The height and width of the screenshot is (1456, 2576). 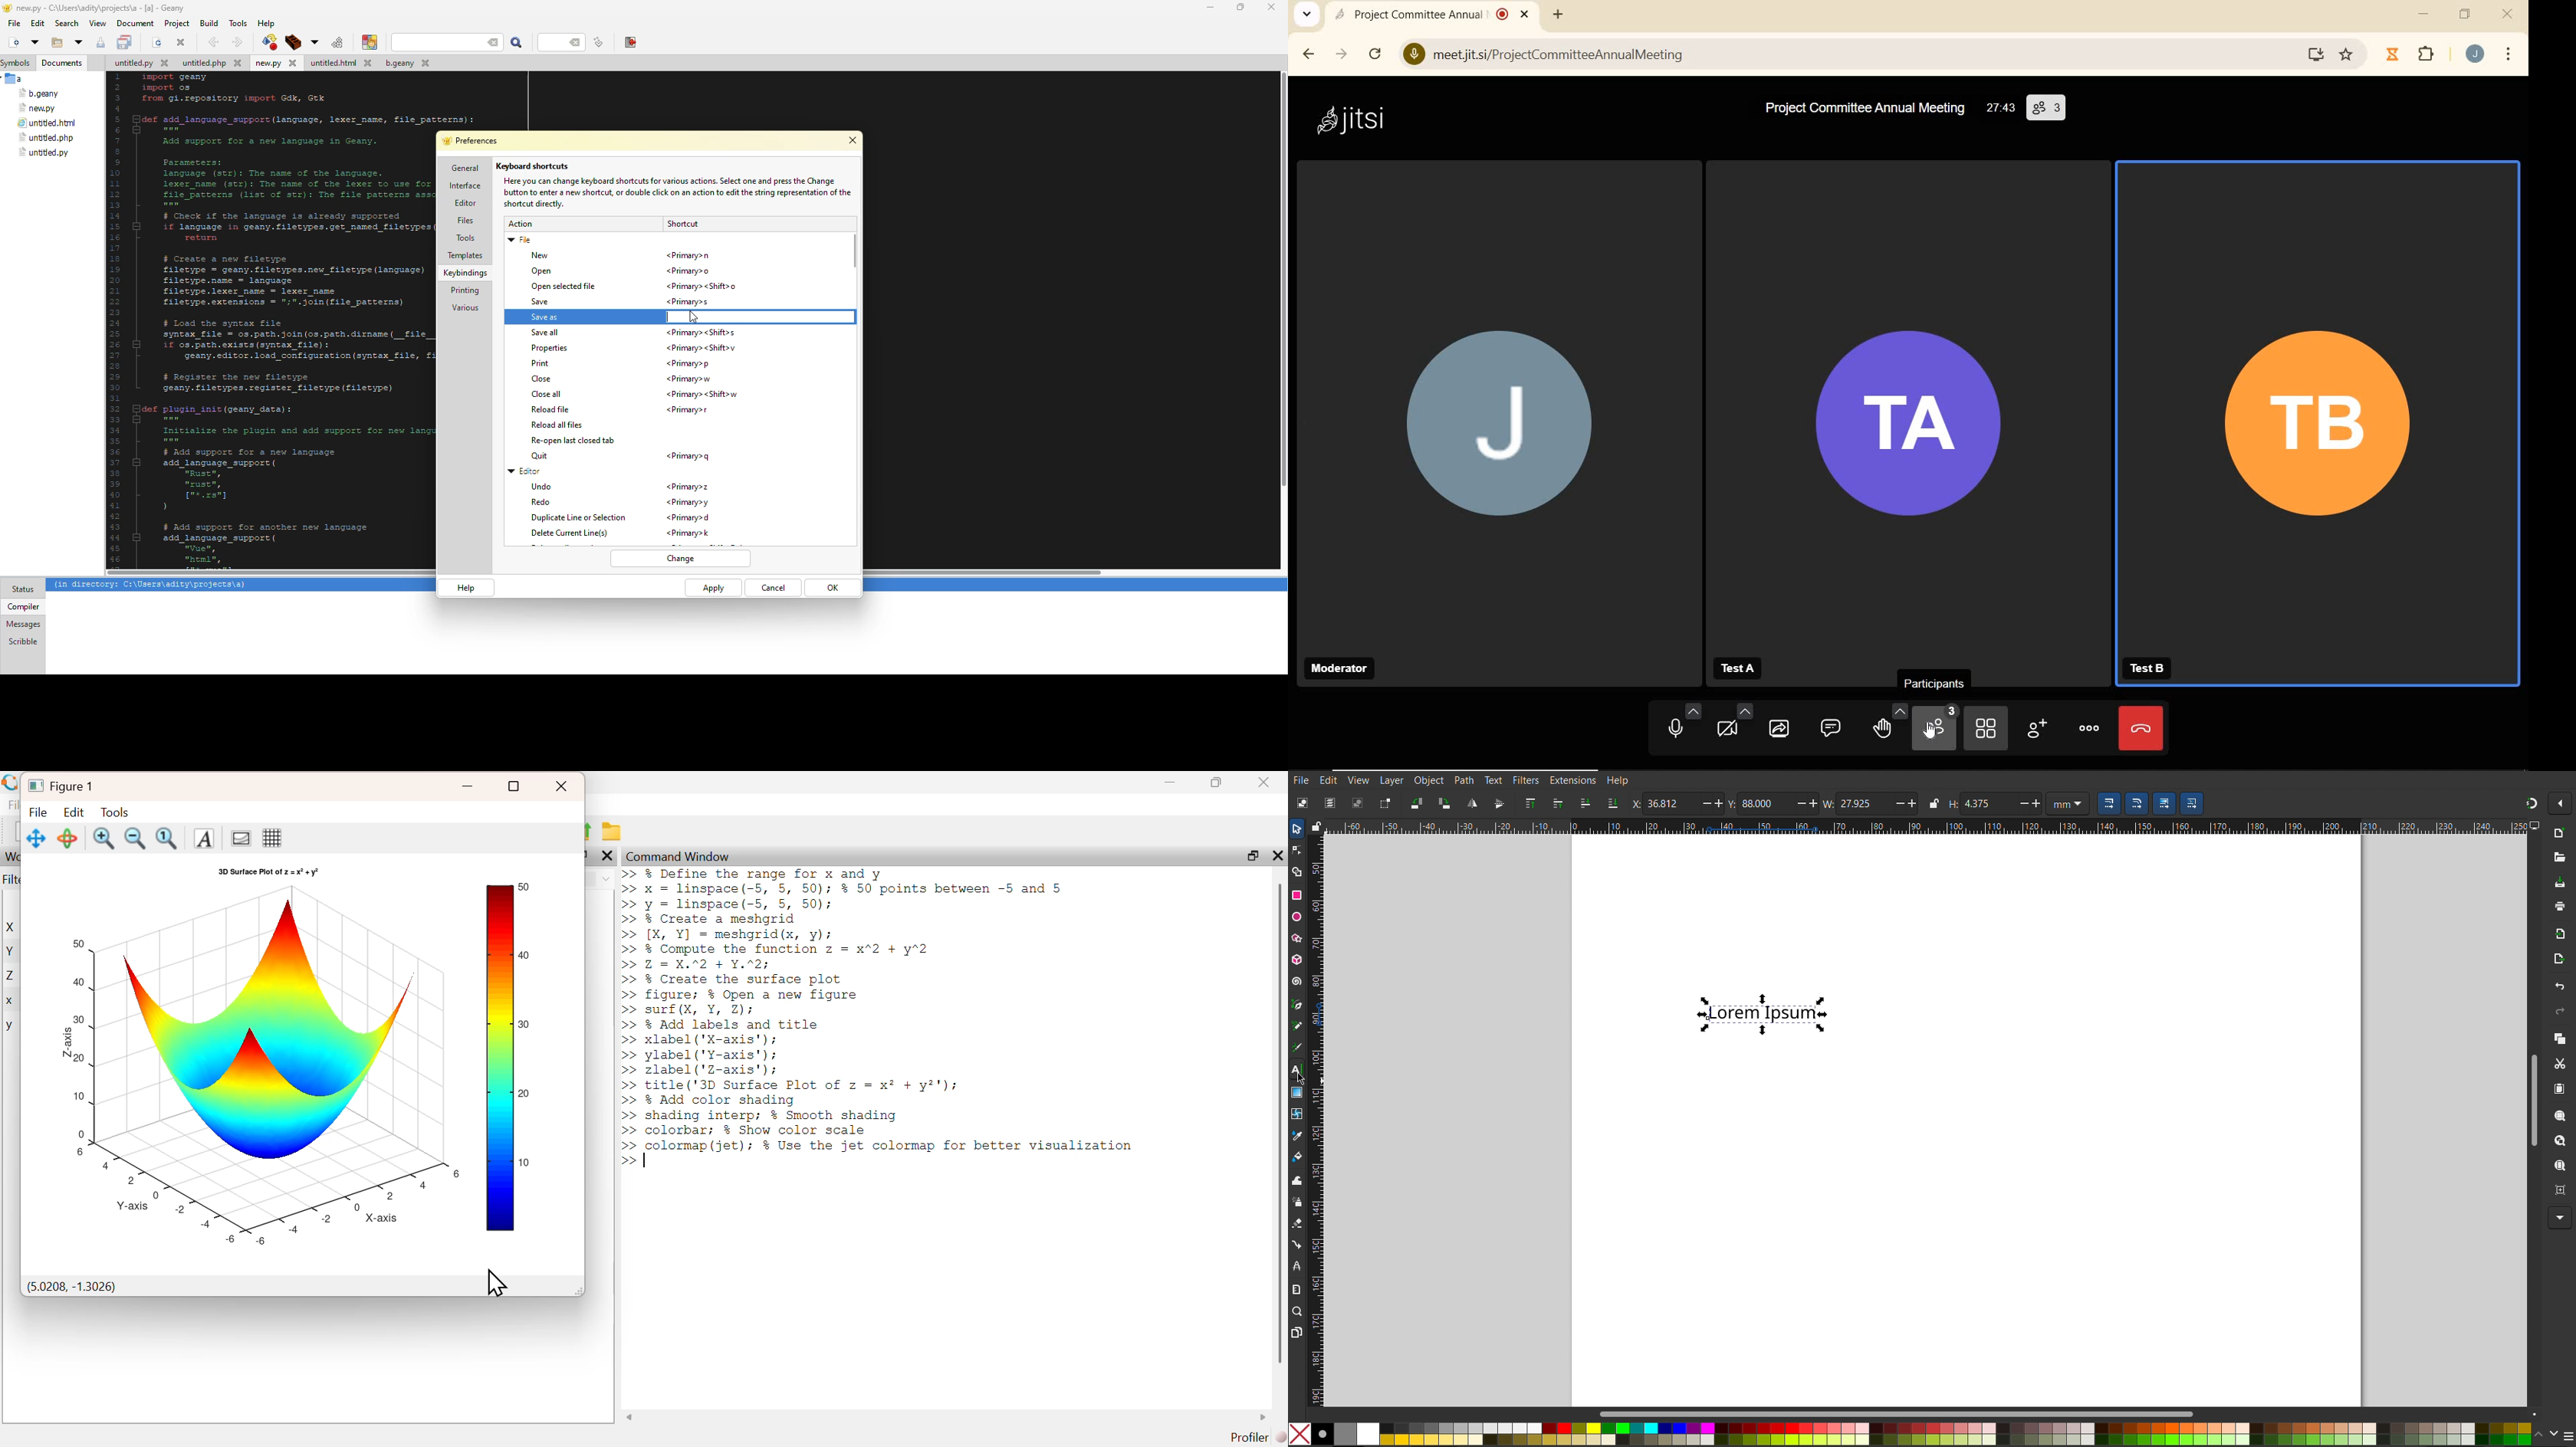 I want to click on Y, so click(x=11, y=951).